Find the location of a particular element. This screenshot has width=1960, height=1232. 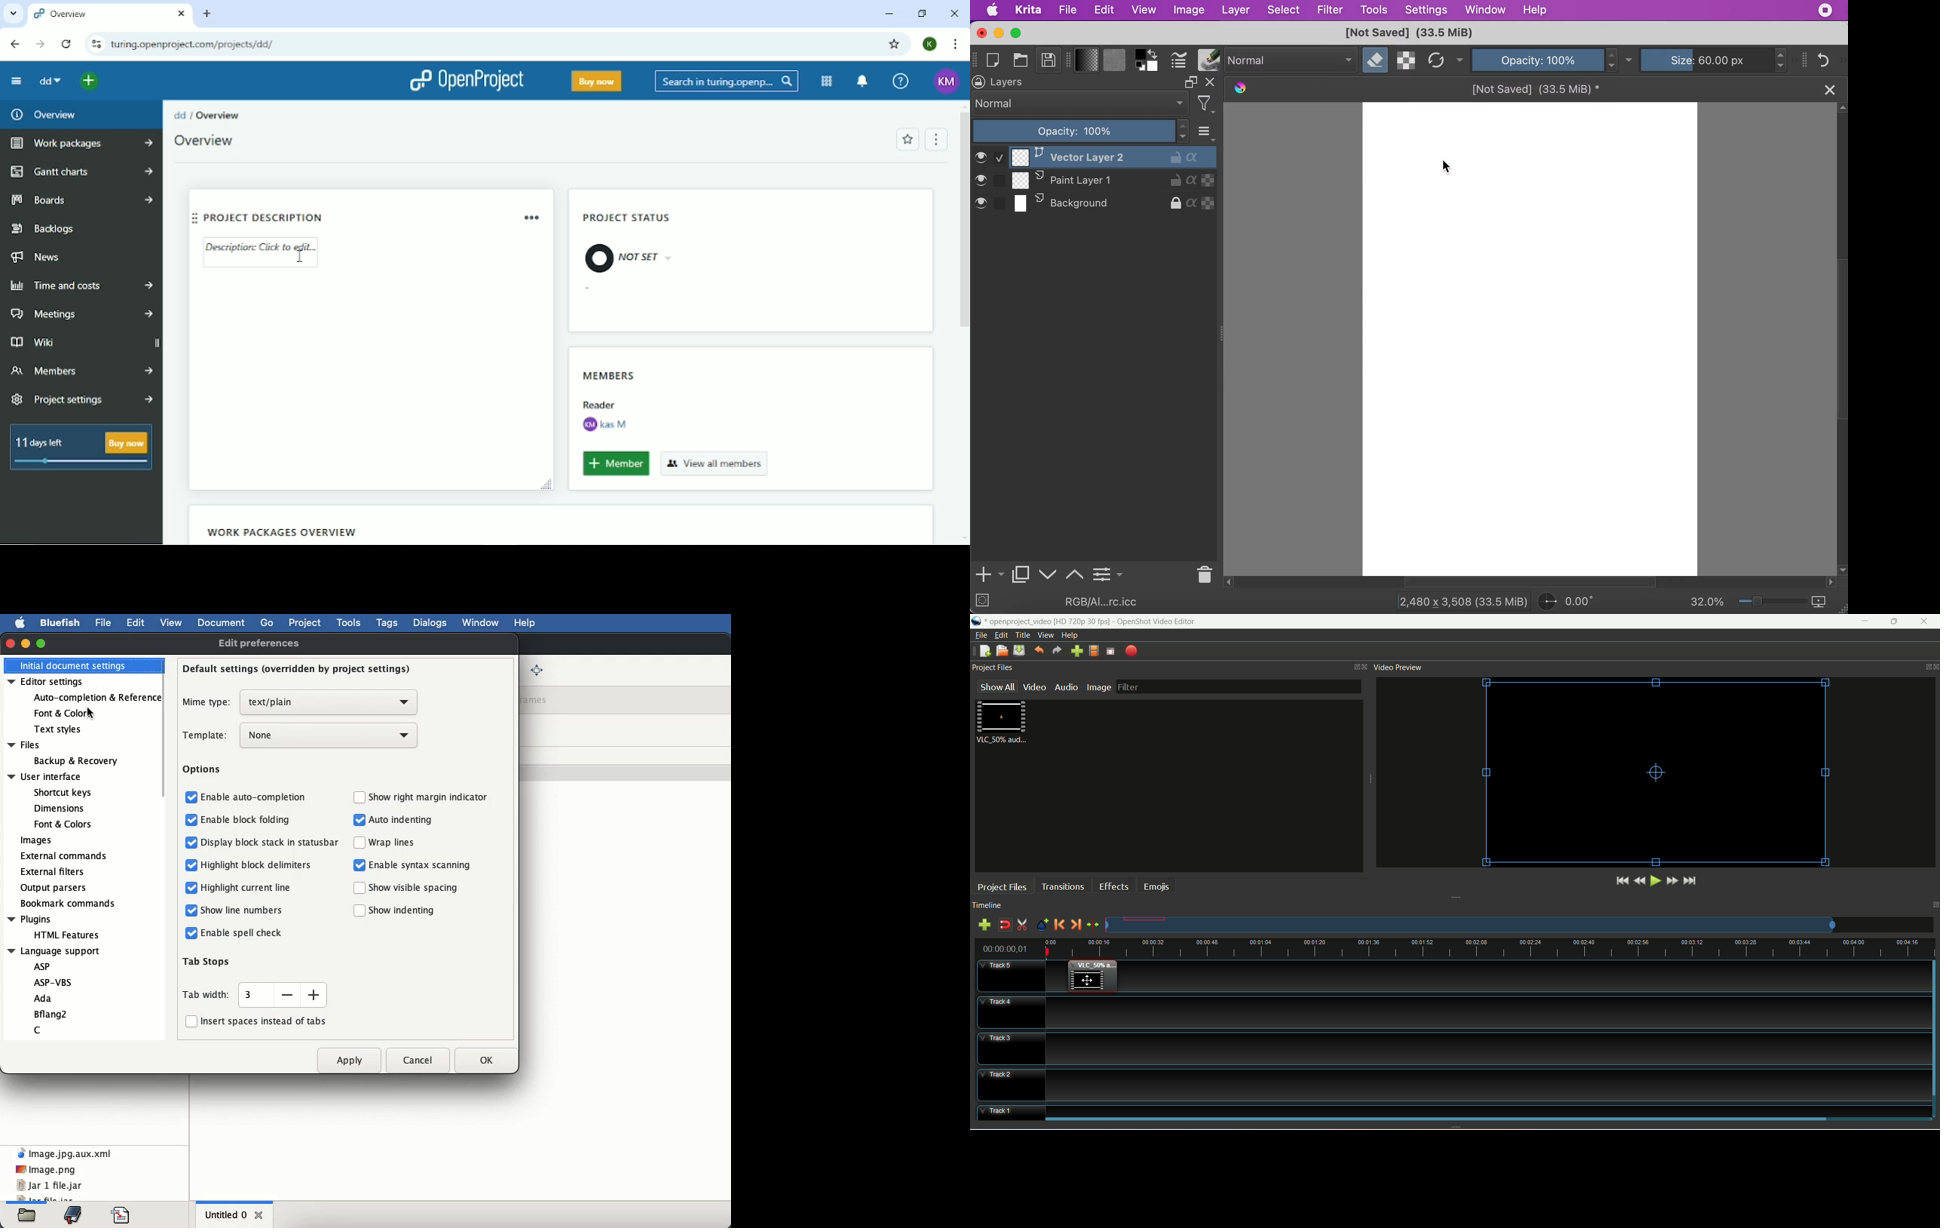

user interface is located at coordinates (52, 801).